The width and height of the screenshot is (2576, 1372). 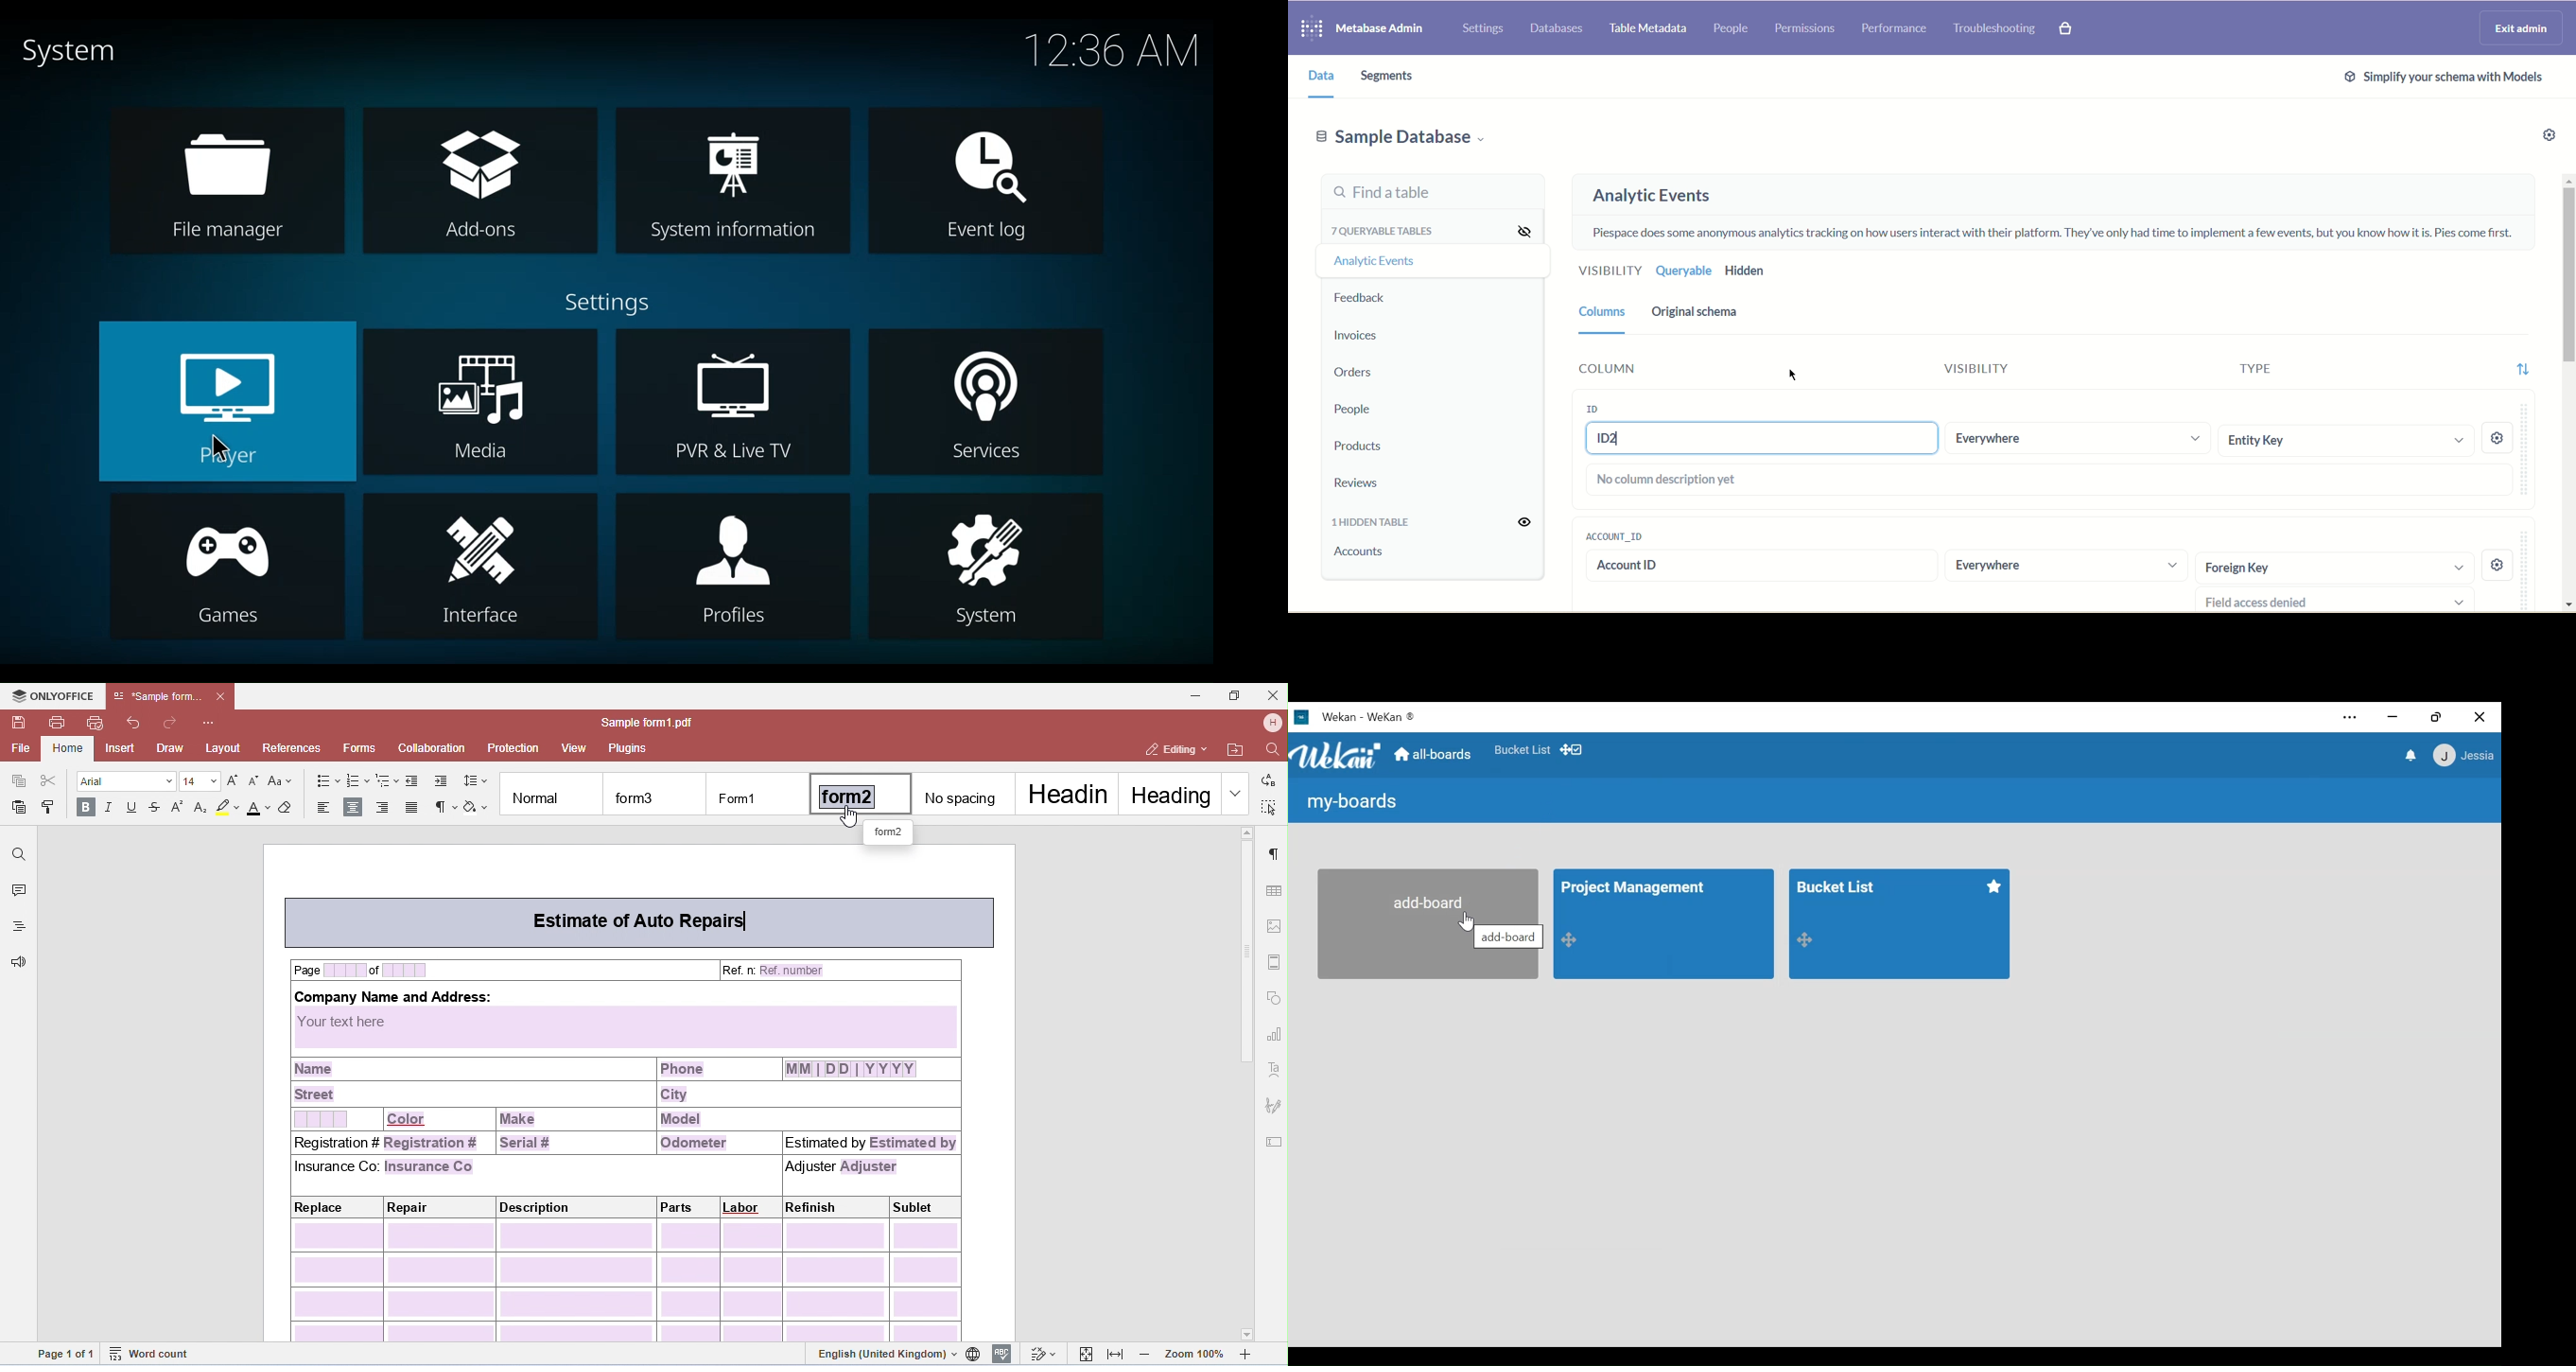 What do you see at coordinates (1379, 230) in the screenshot?
I see `7 queryable tables` at bounding box center [1379, 230].